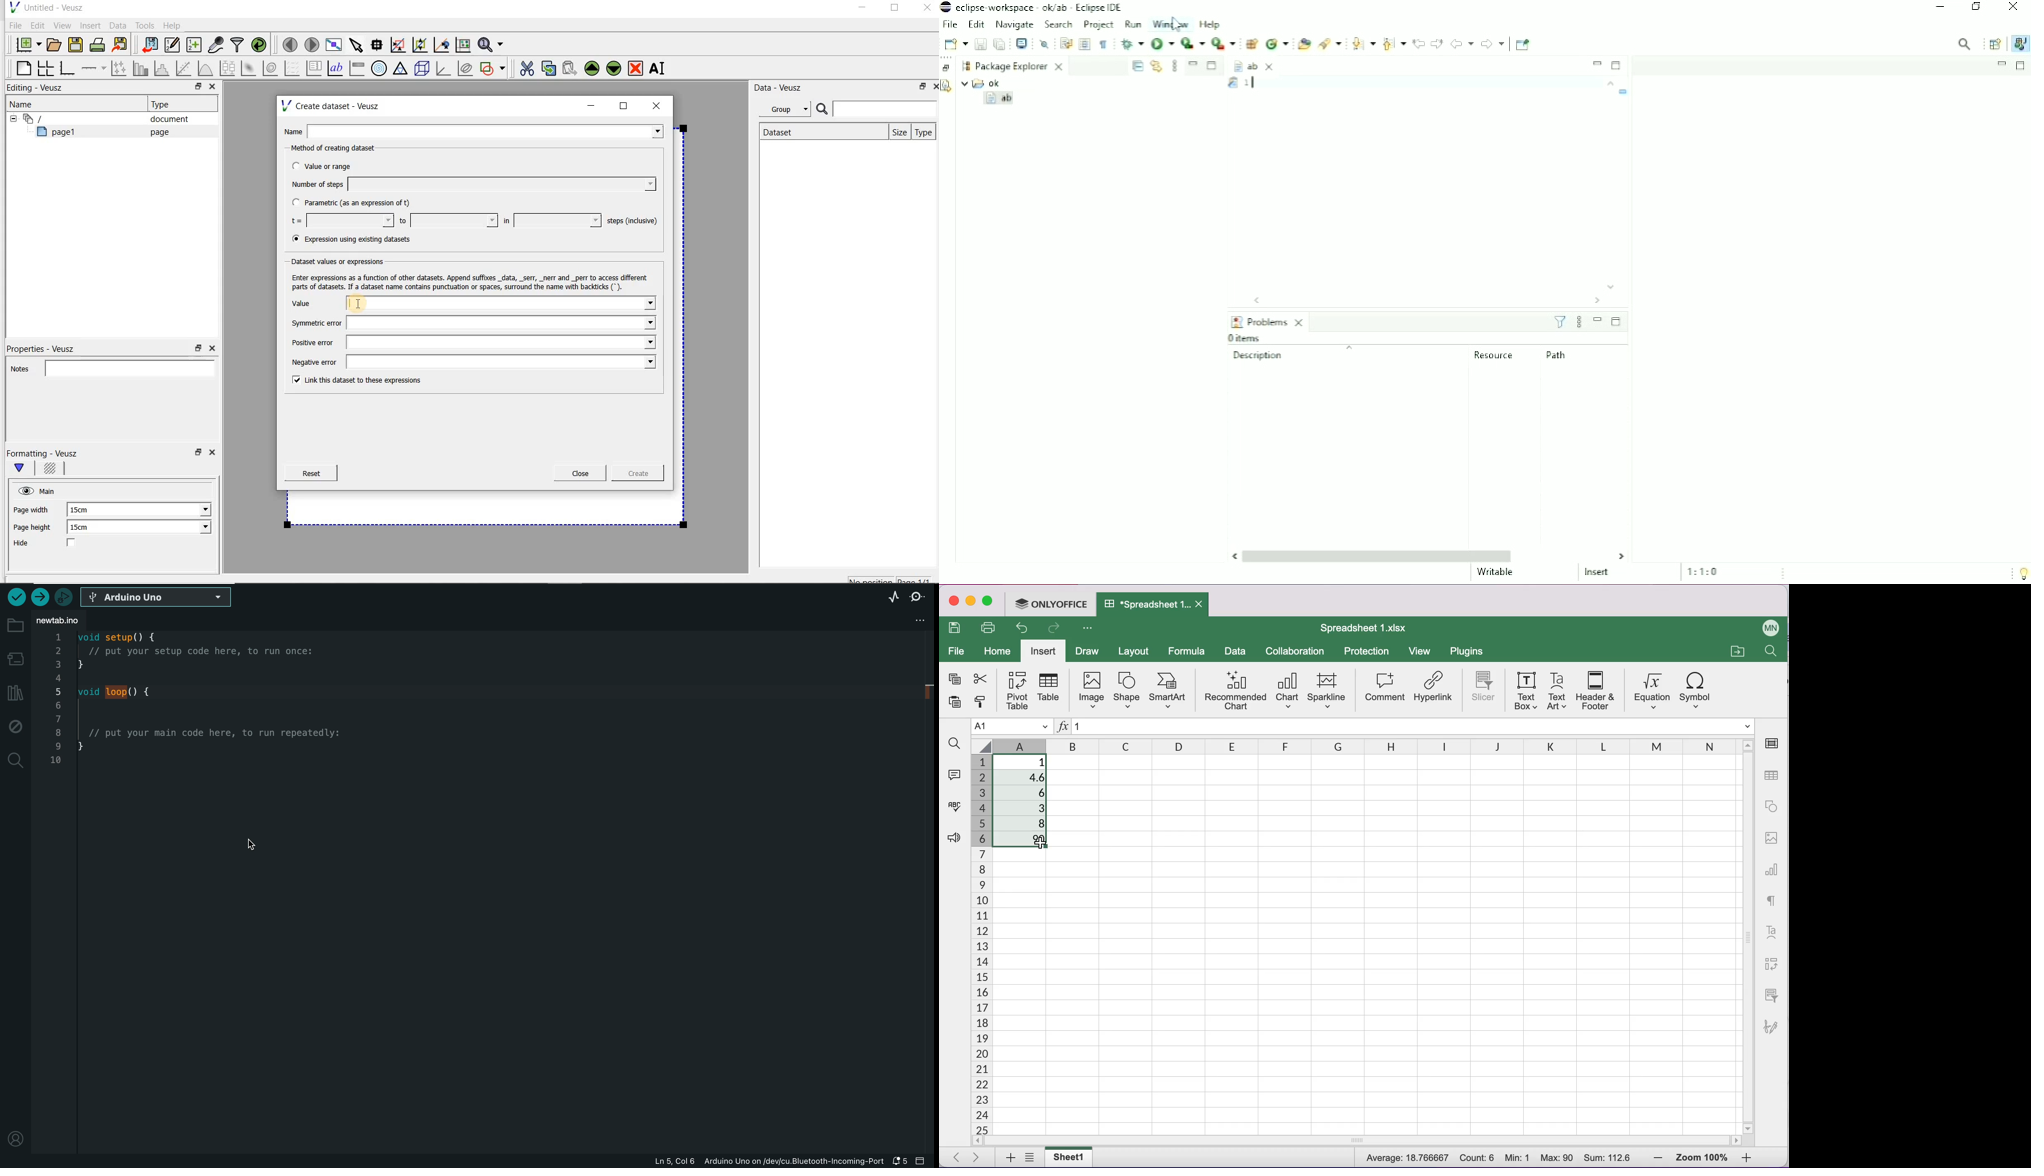  Describe the element at coordinates (1137, 66) in the screenshot. I see `Collapse All` at that location.